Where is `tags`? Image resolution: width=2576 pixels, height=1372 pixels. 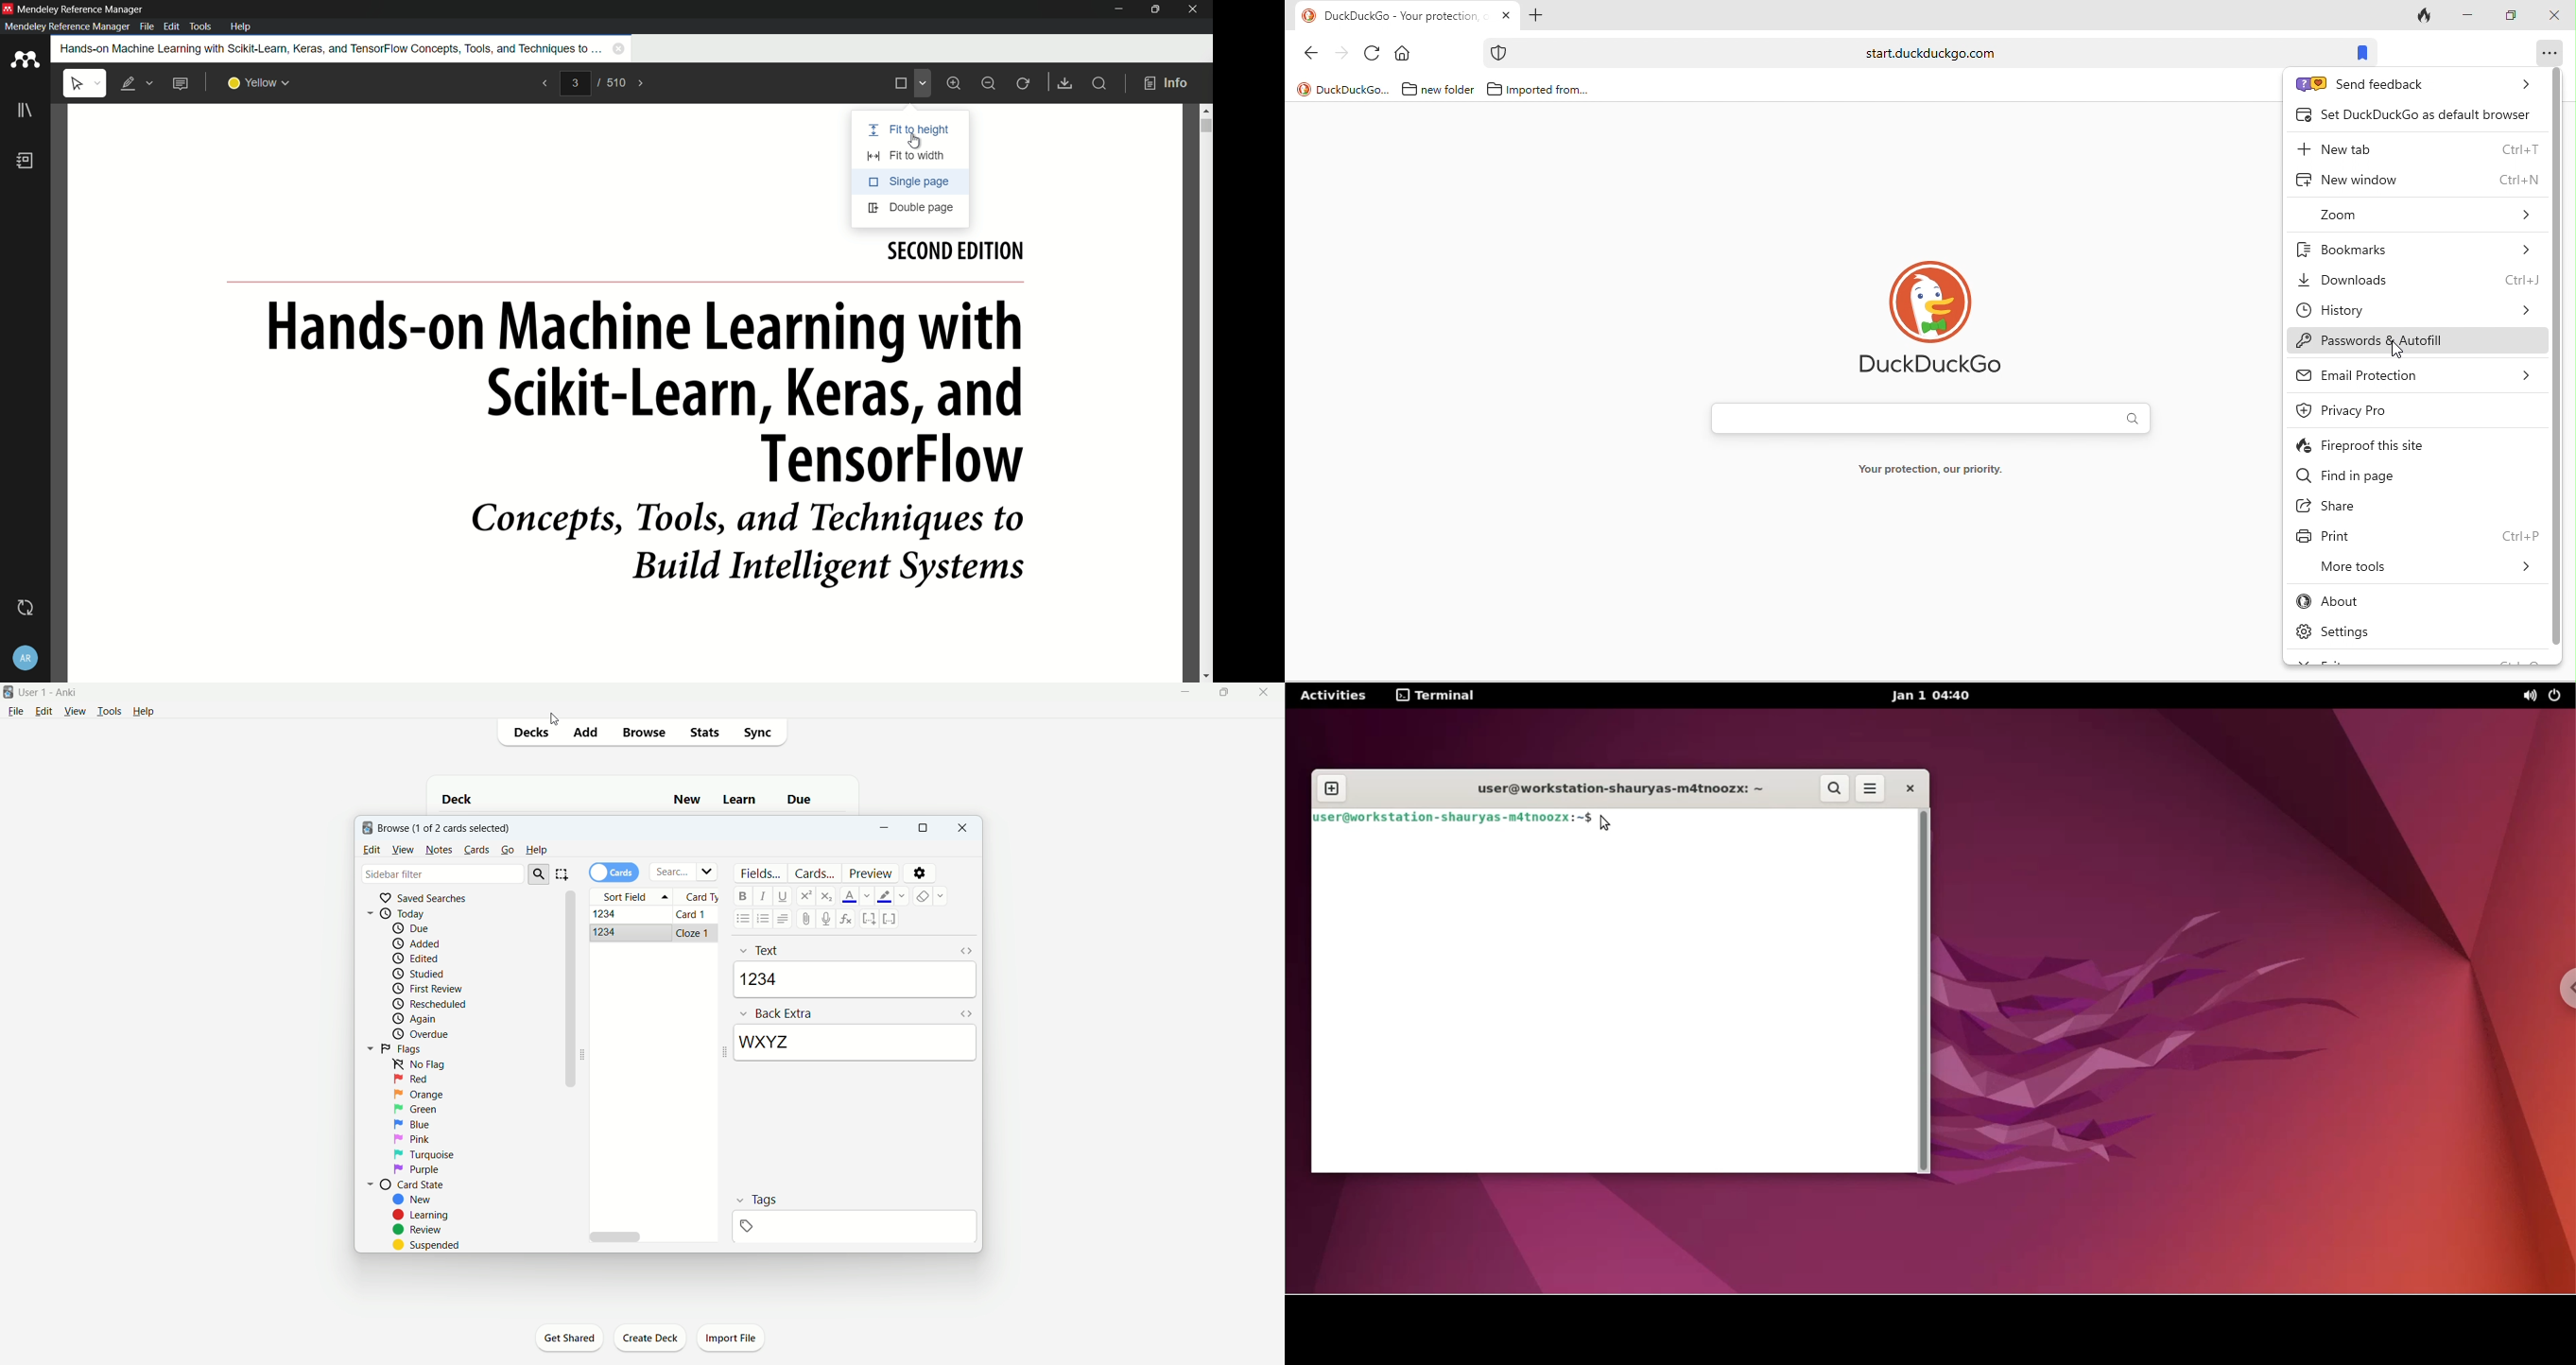 tags is located at coordinates (753, 1199).